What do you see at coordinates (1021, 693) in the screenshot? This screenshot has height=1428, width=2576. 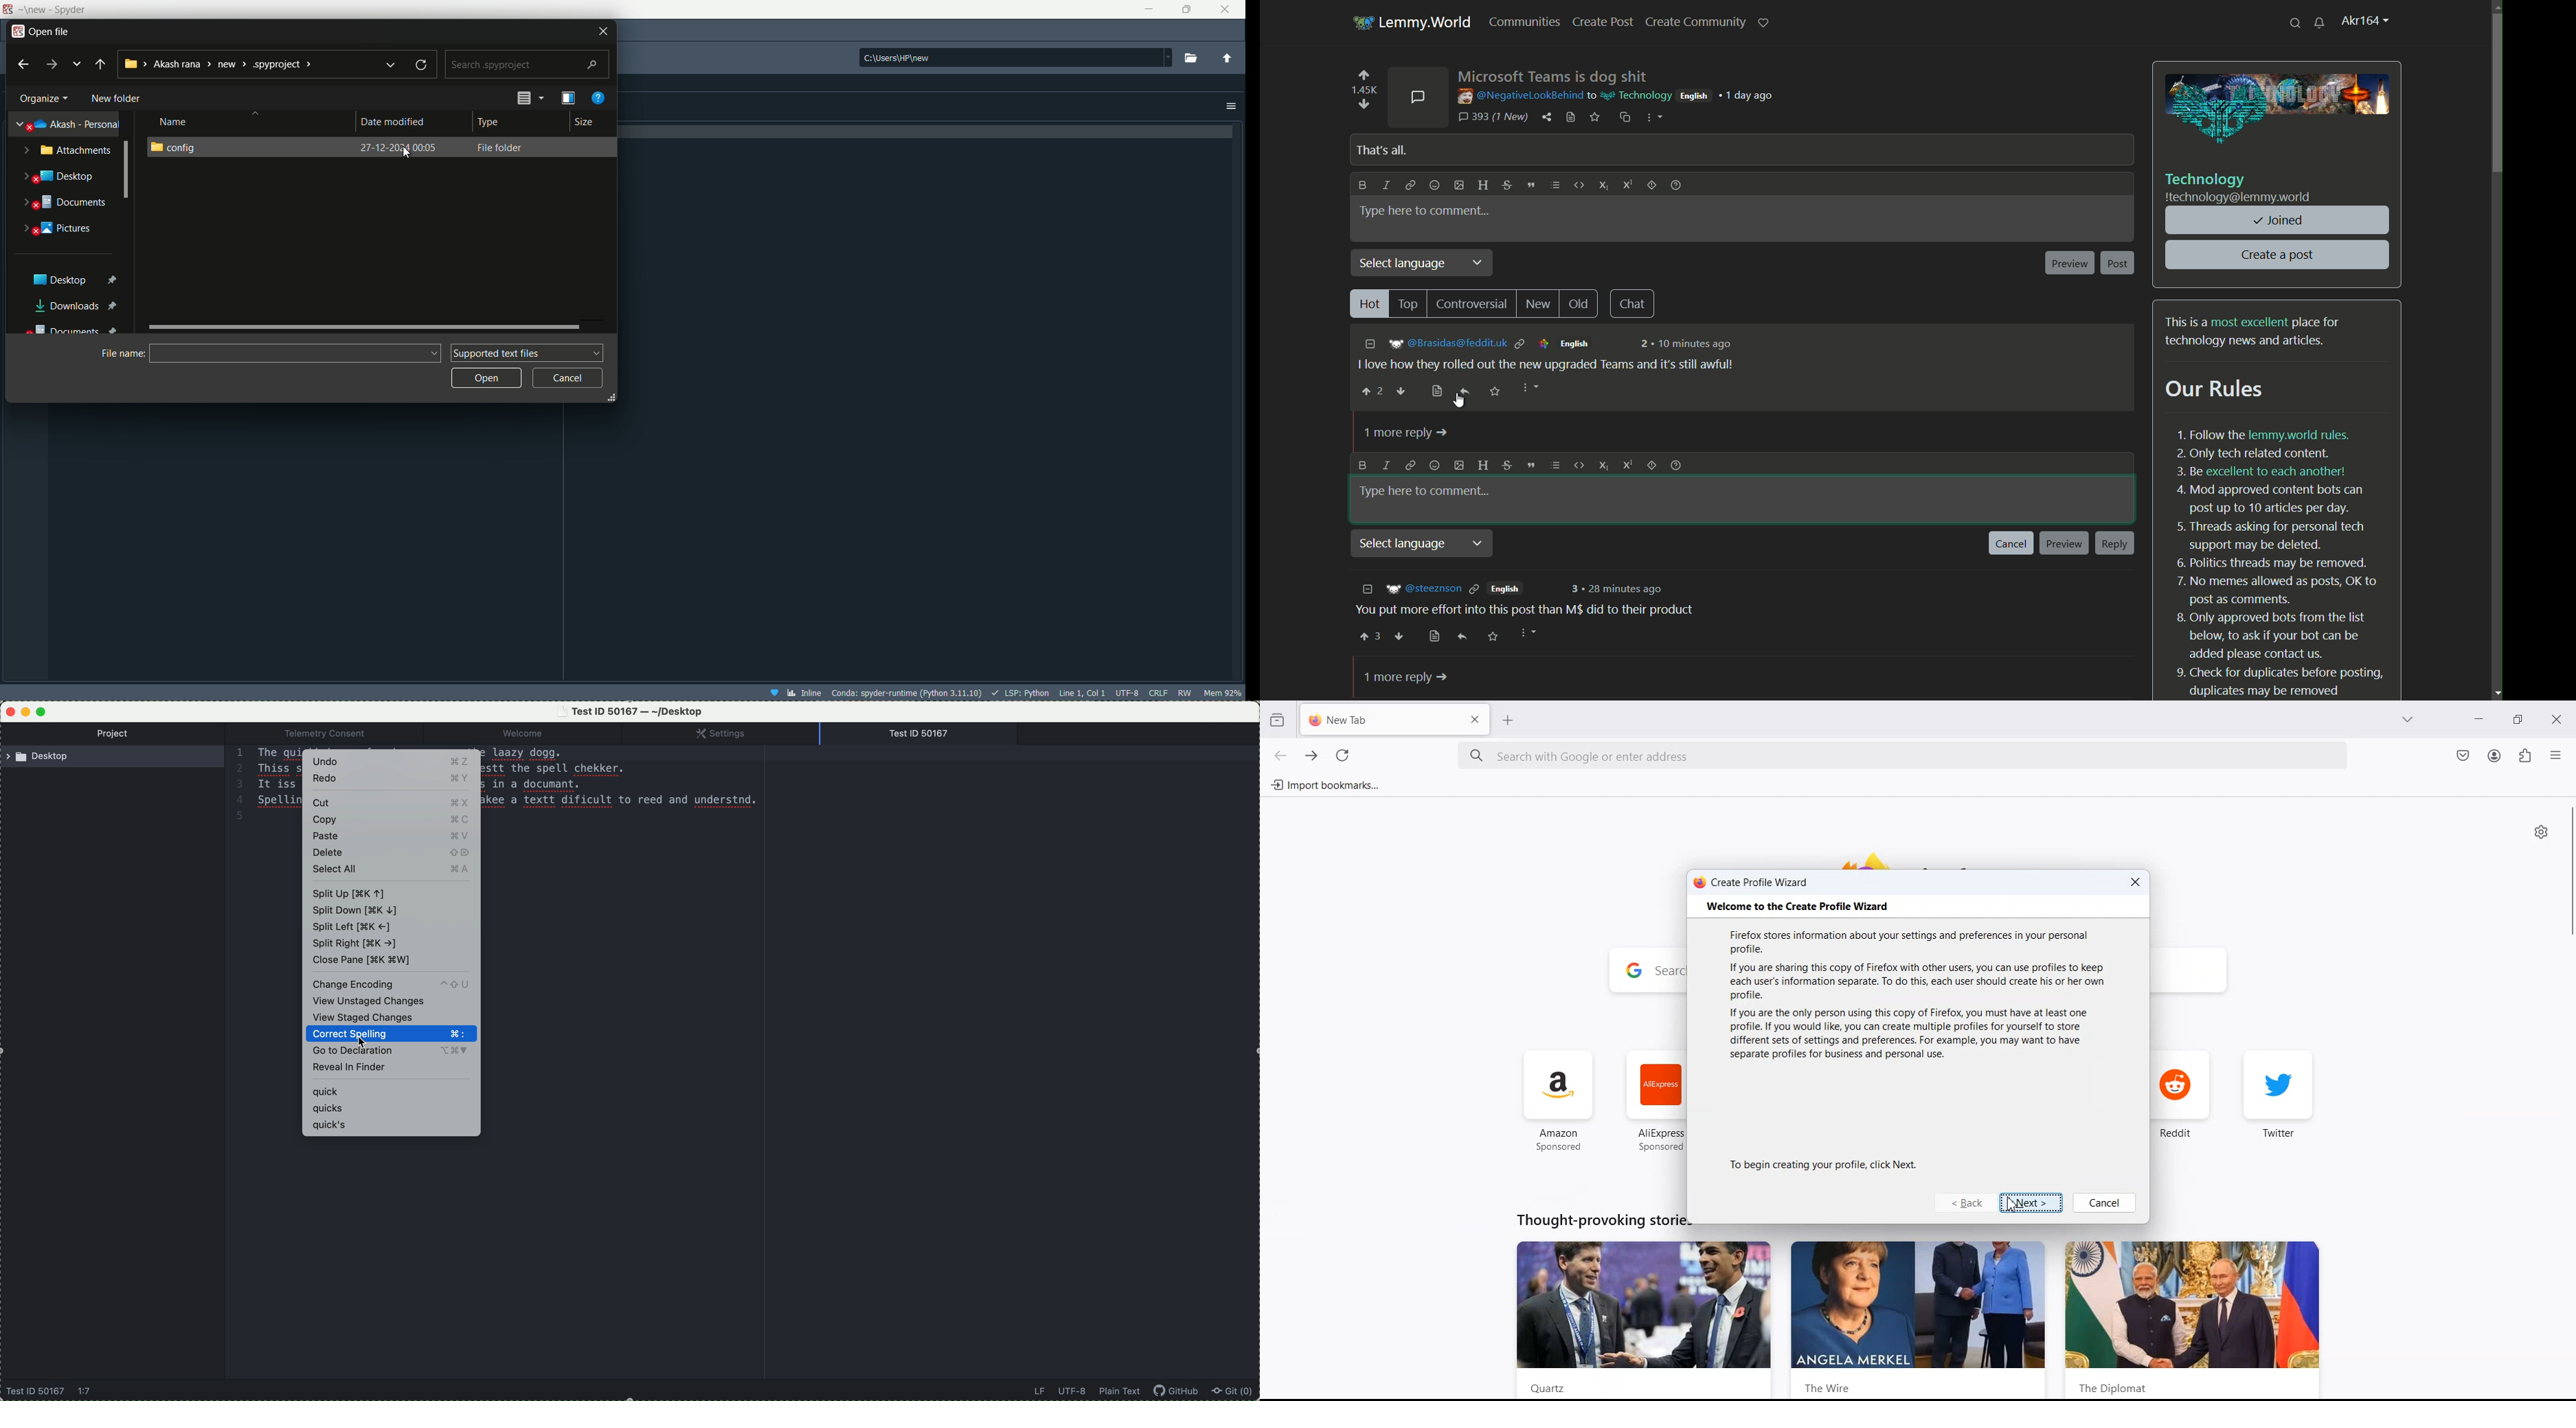 I see `LSP:Python` at bounding box center [1021, 693].